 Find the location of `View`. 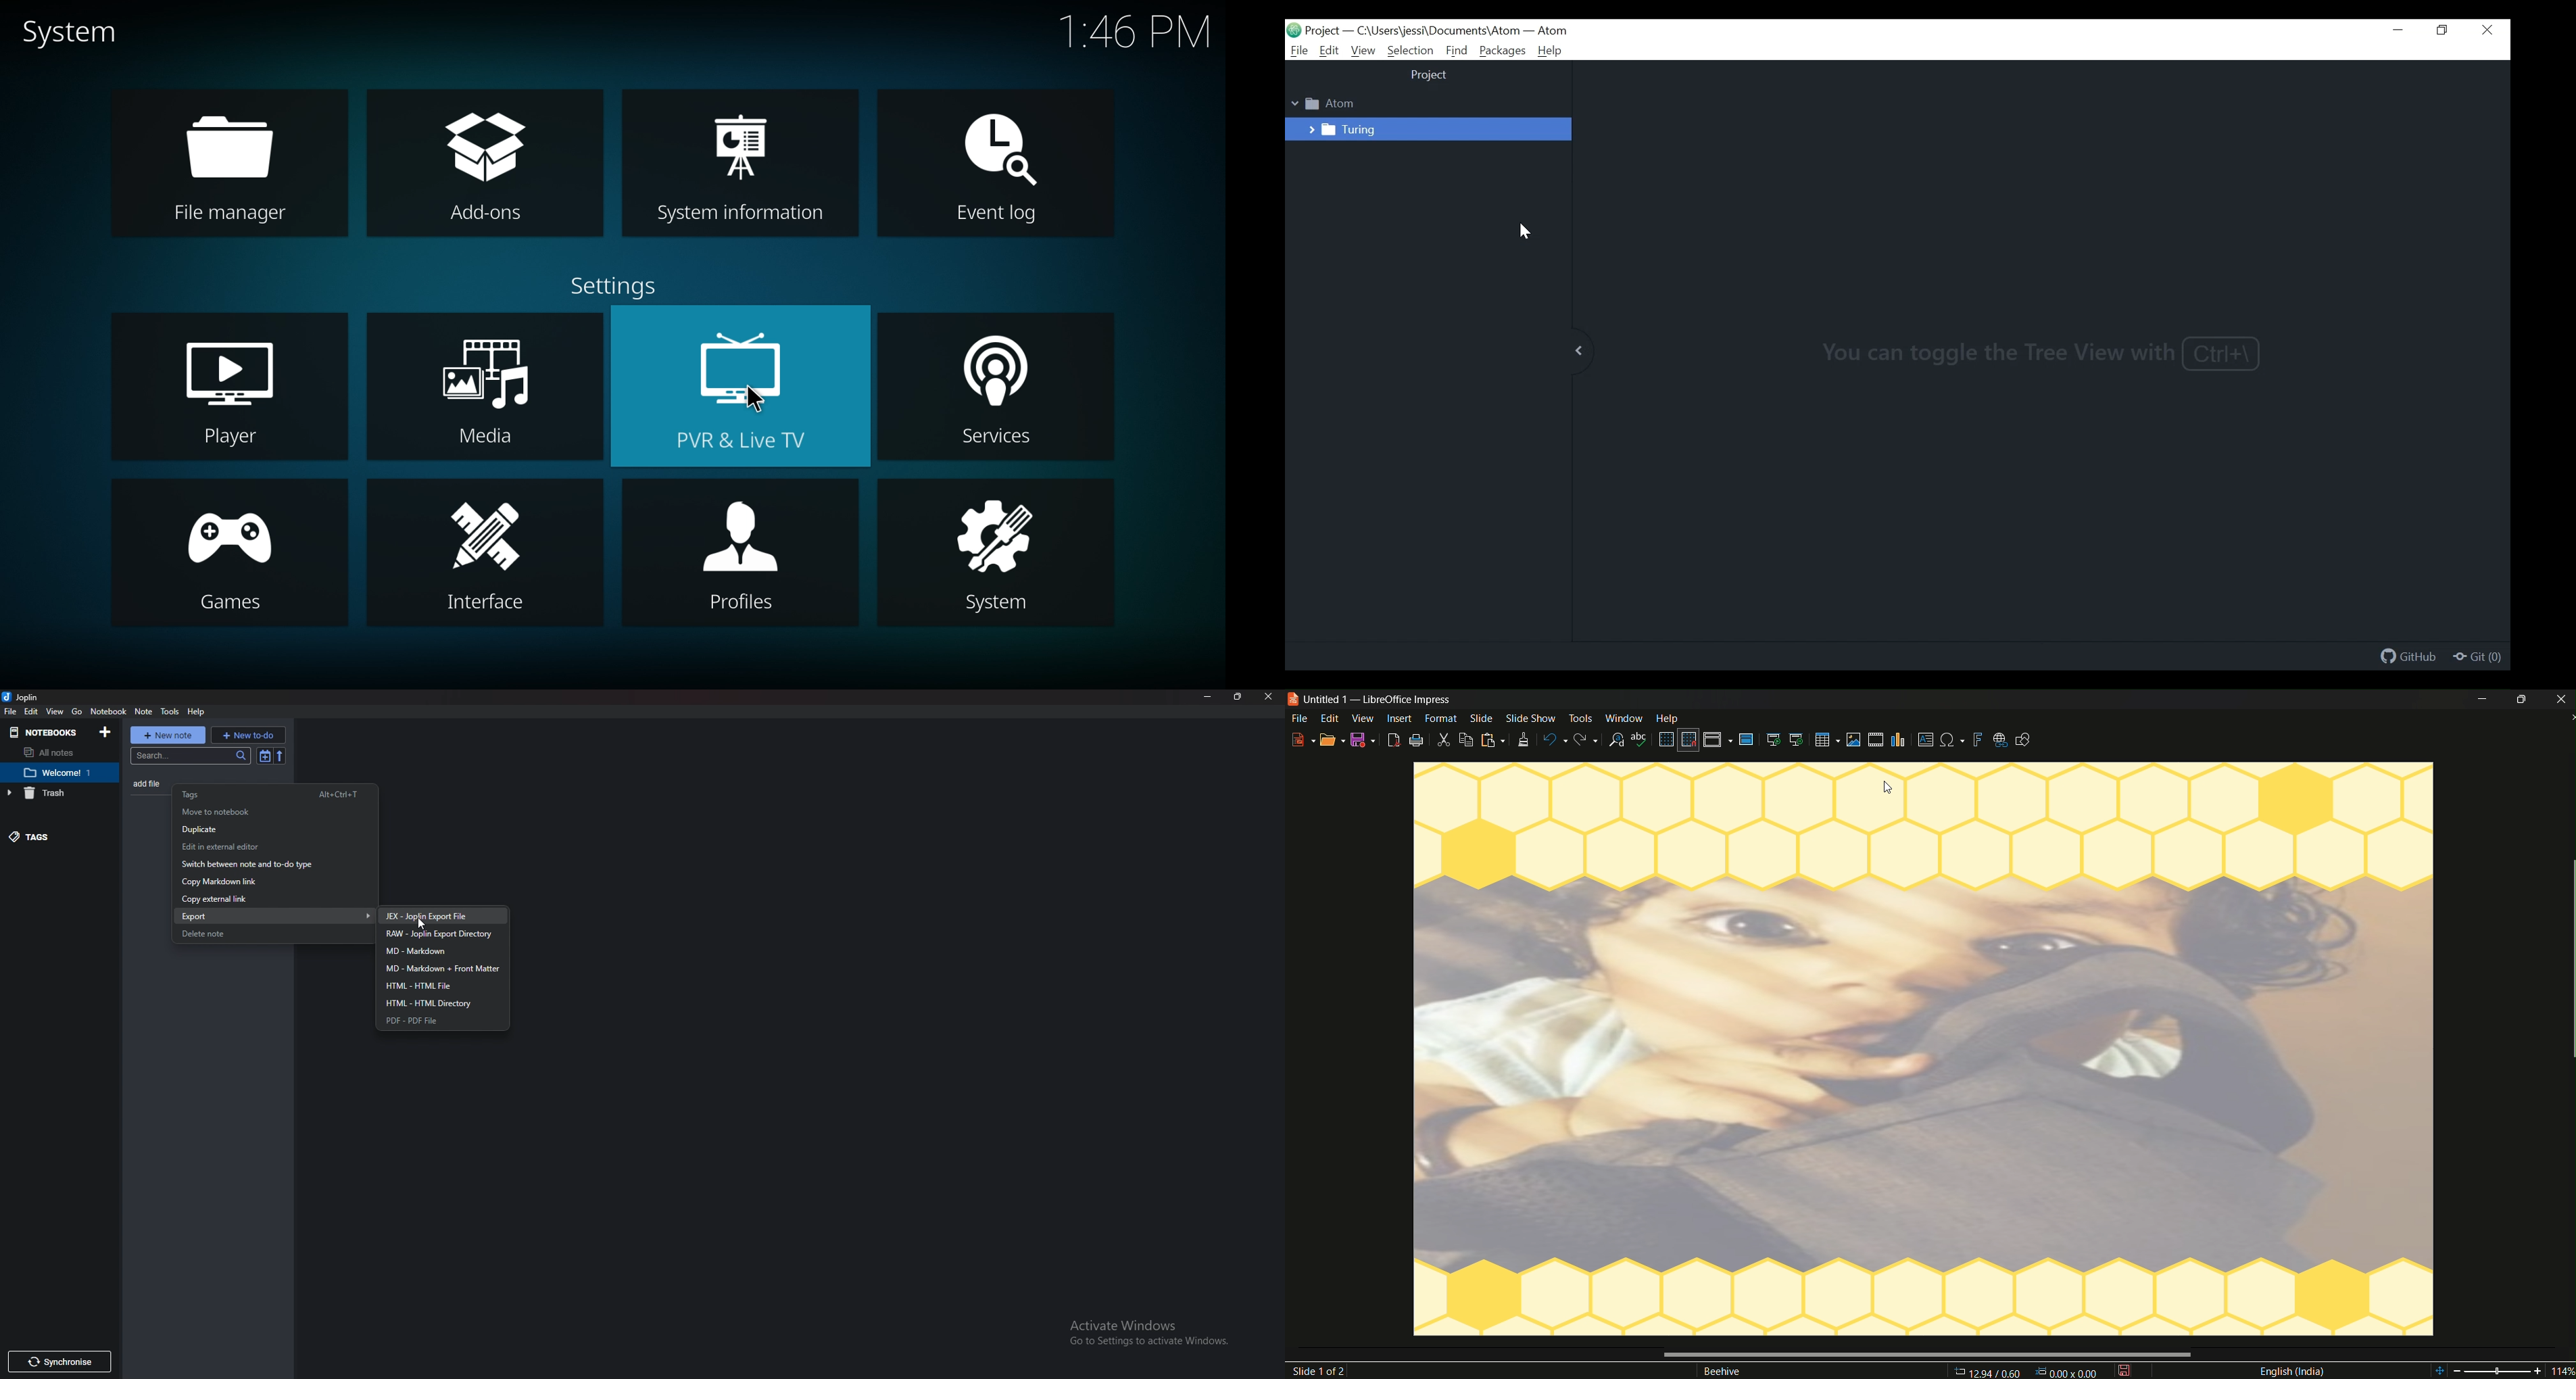

View is located at coordinates (1362, 51).